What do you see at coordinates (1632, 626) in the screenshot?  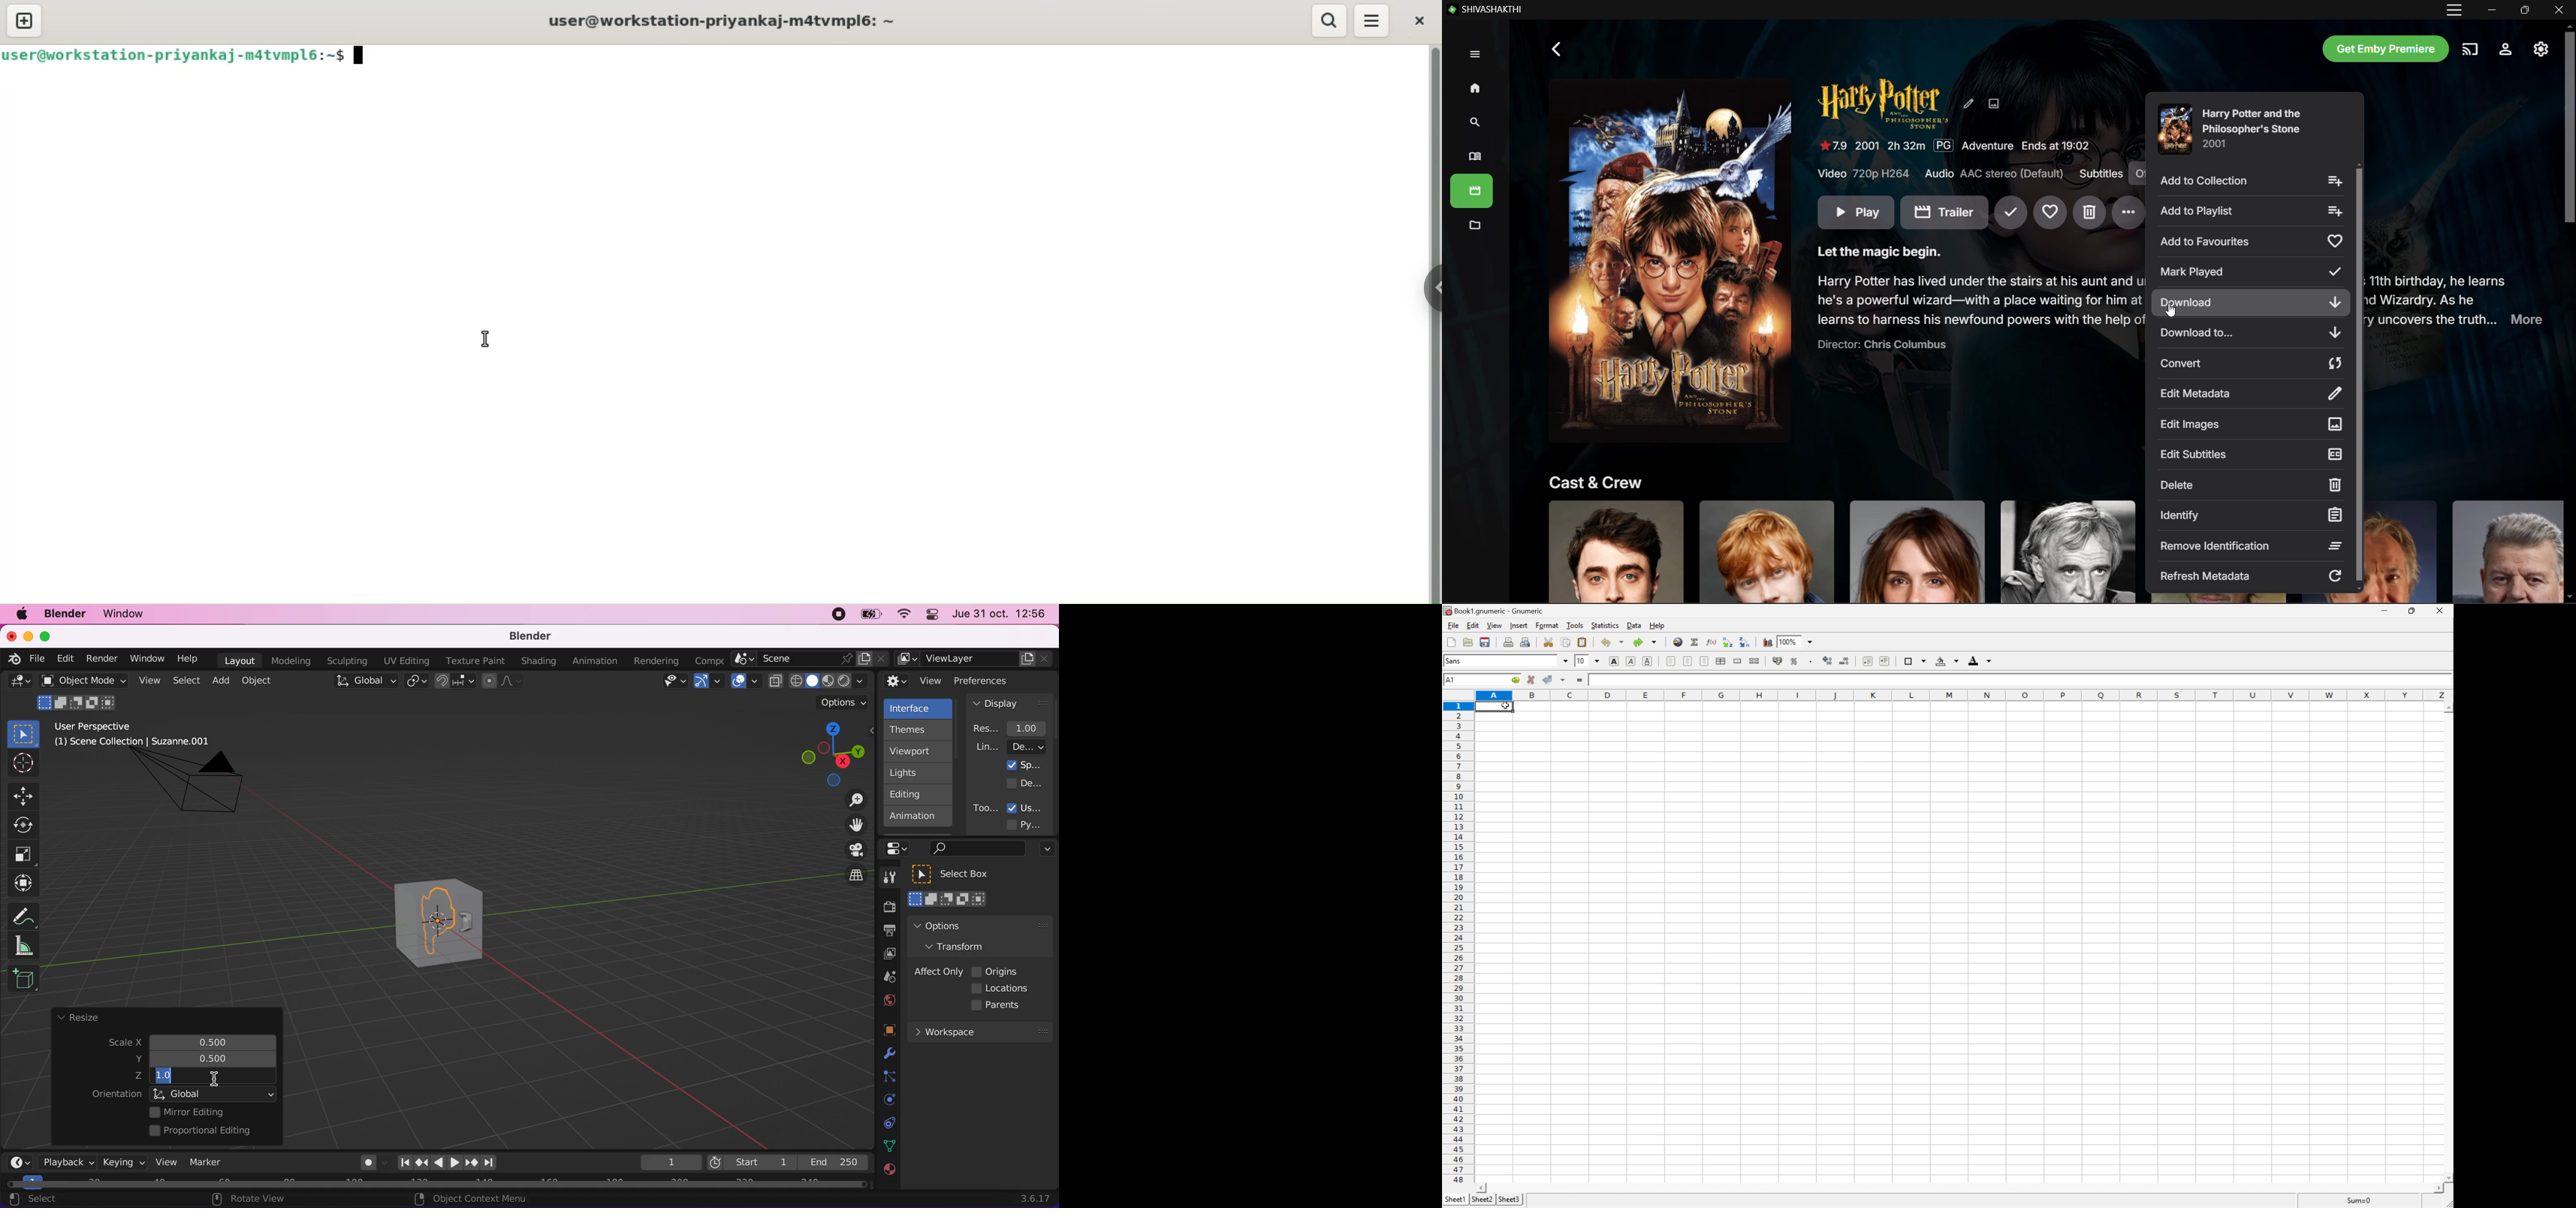 I see `data` at bounding box center [1632, 626].